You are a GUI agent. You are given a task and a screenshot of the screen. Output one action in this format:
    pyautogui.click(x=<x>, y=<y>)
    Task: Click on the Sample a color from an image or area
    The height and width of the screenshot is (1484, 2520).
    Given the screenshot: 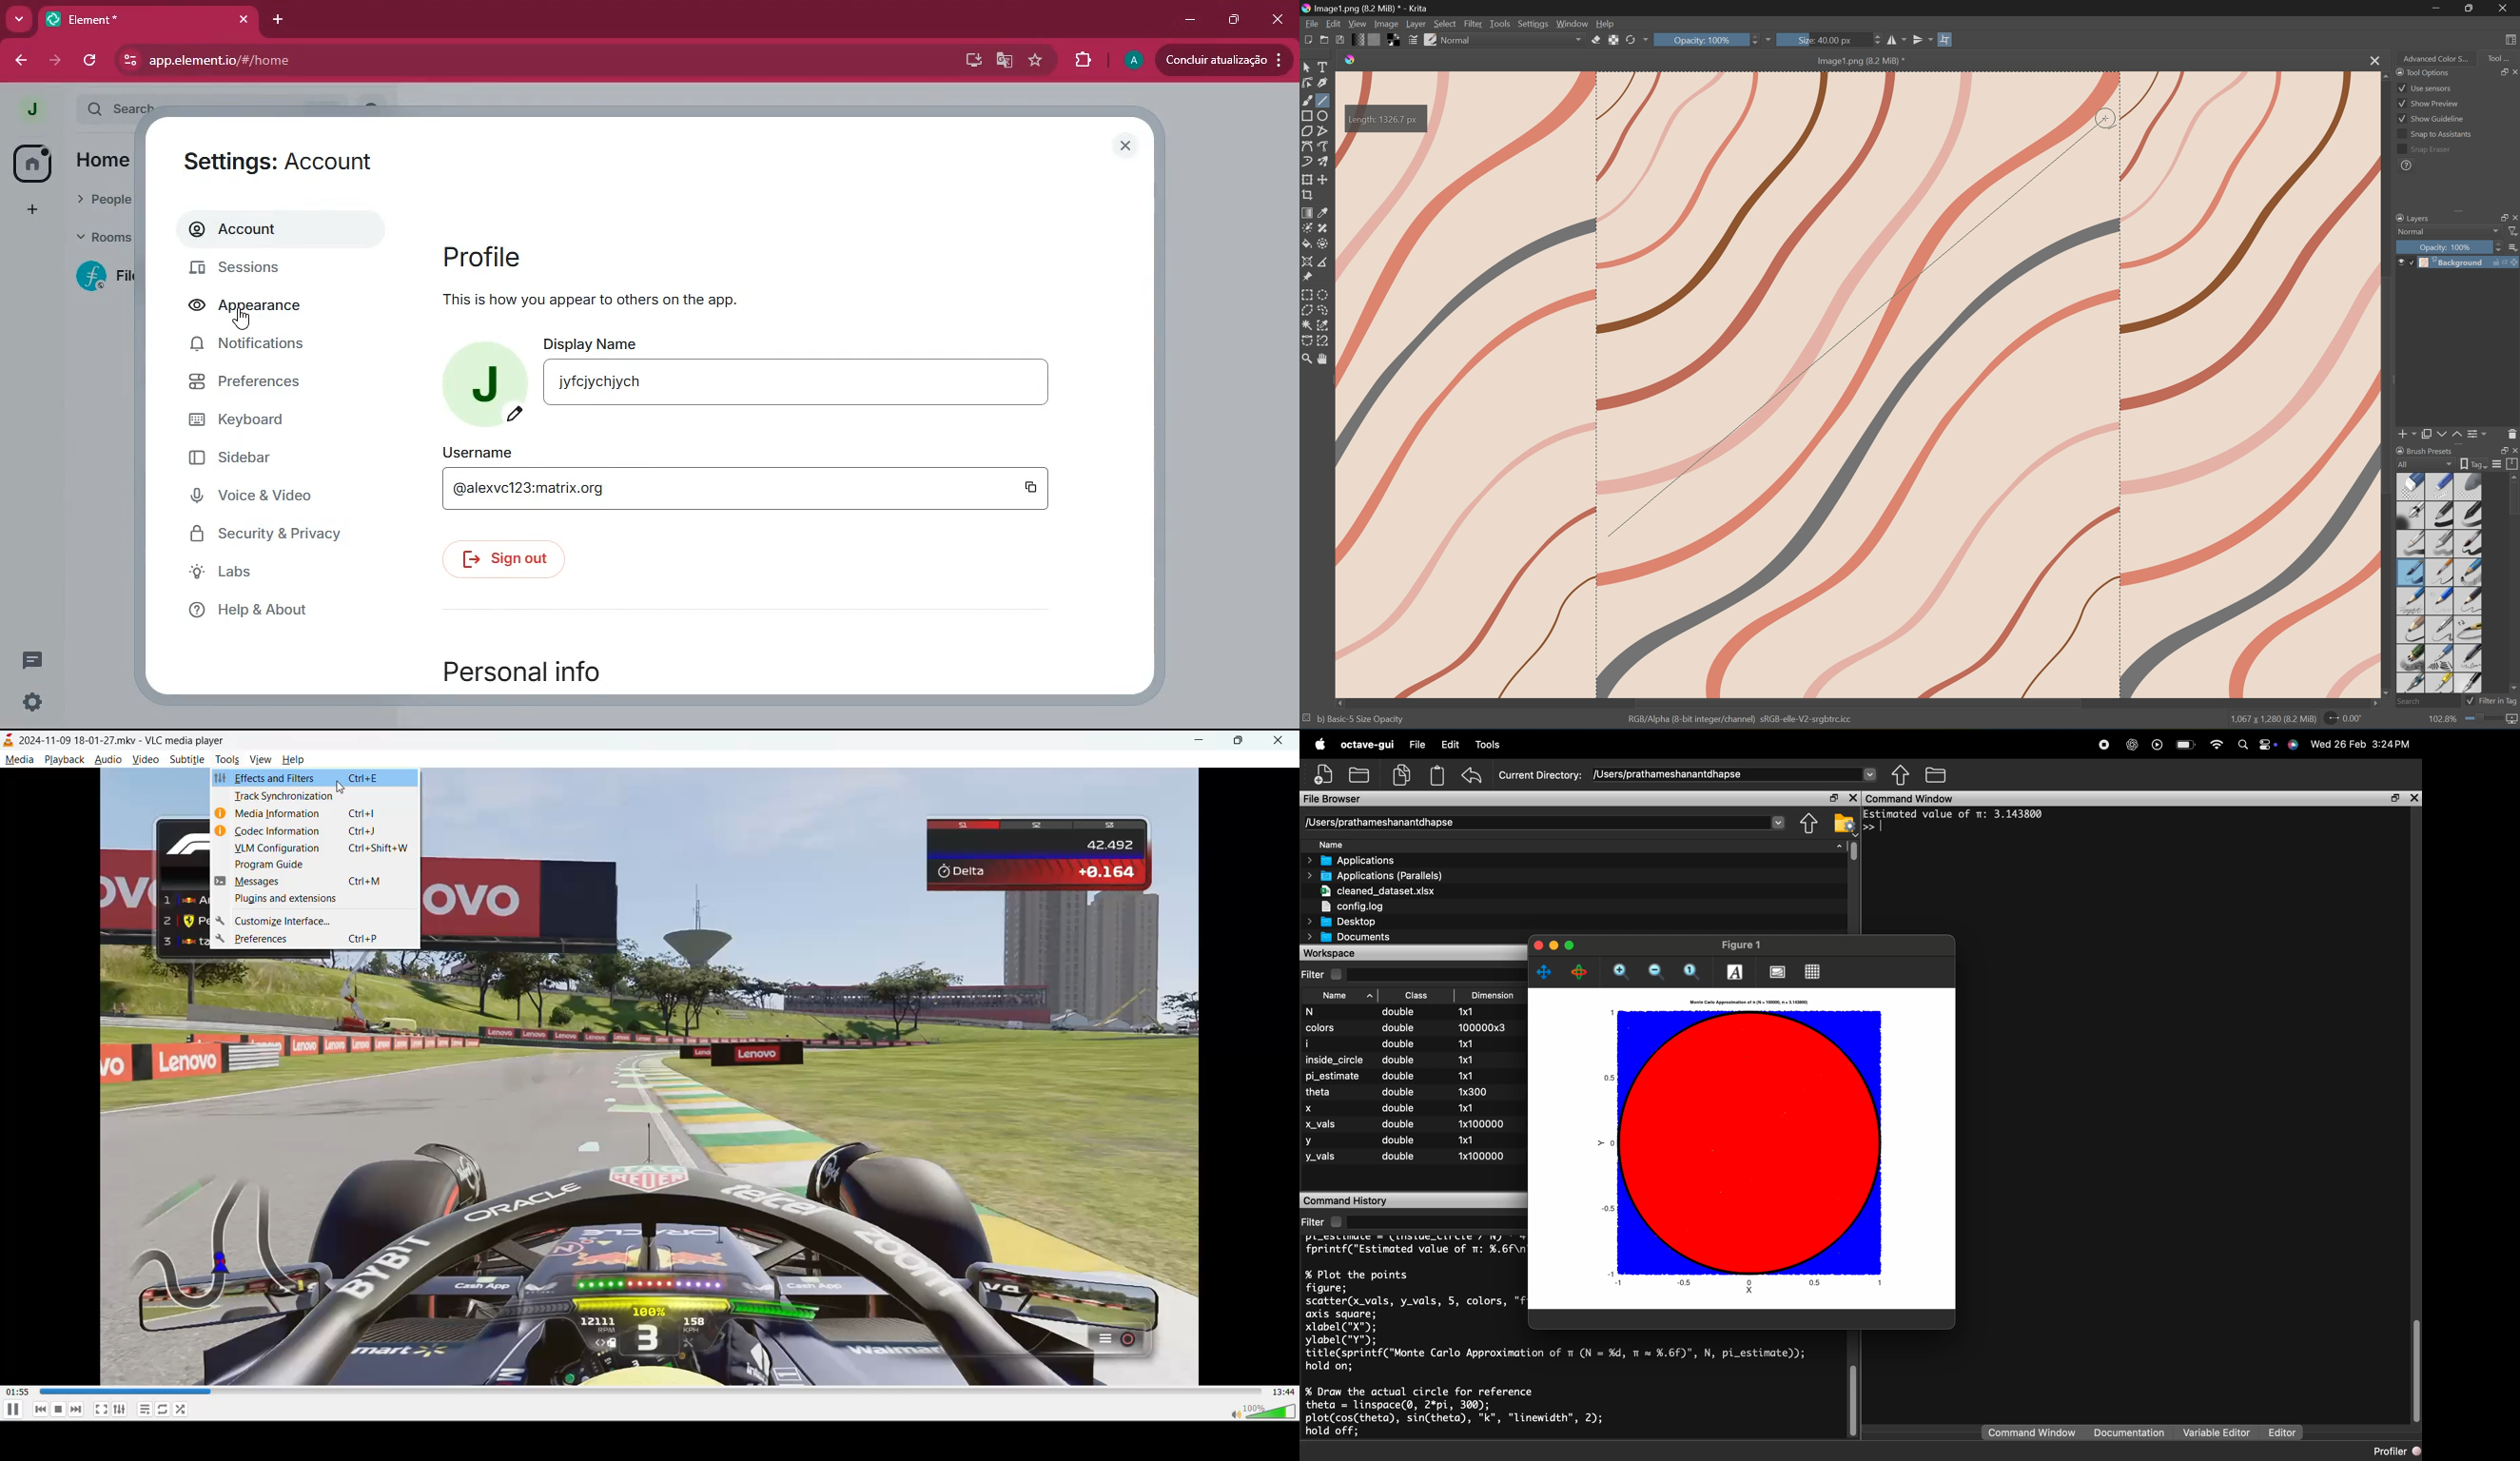 What is the action you would take?
    pyautogui.click(x=1324, y=211)
    